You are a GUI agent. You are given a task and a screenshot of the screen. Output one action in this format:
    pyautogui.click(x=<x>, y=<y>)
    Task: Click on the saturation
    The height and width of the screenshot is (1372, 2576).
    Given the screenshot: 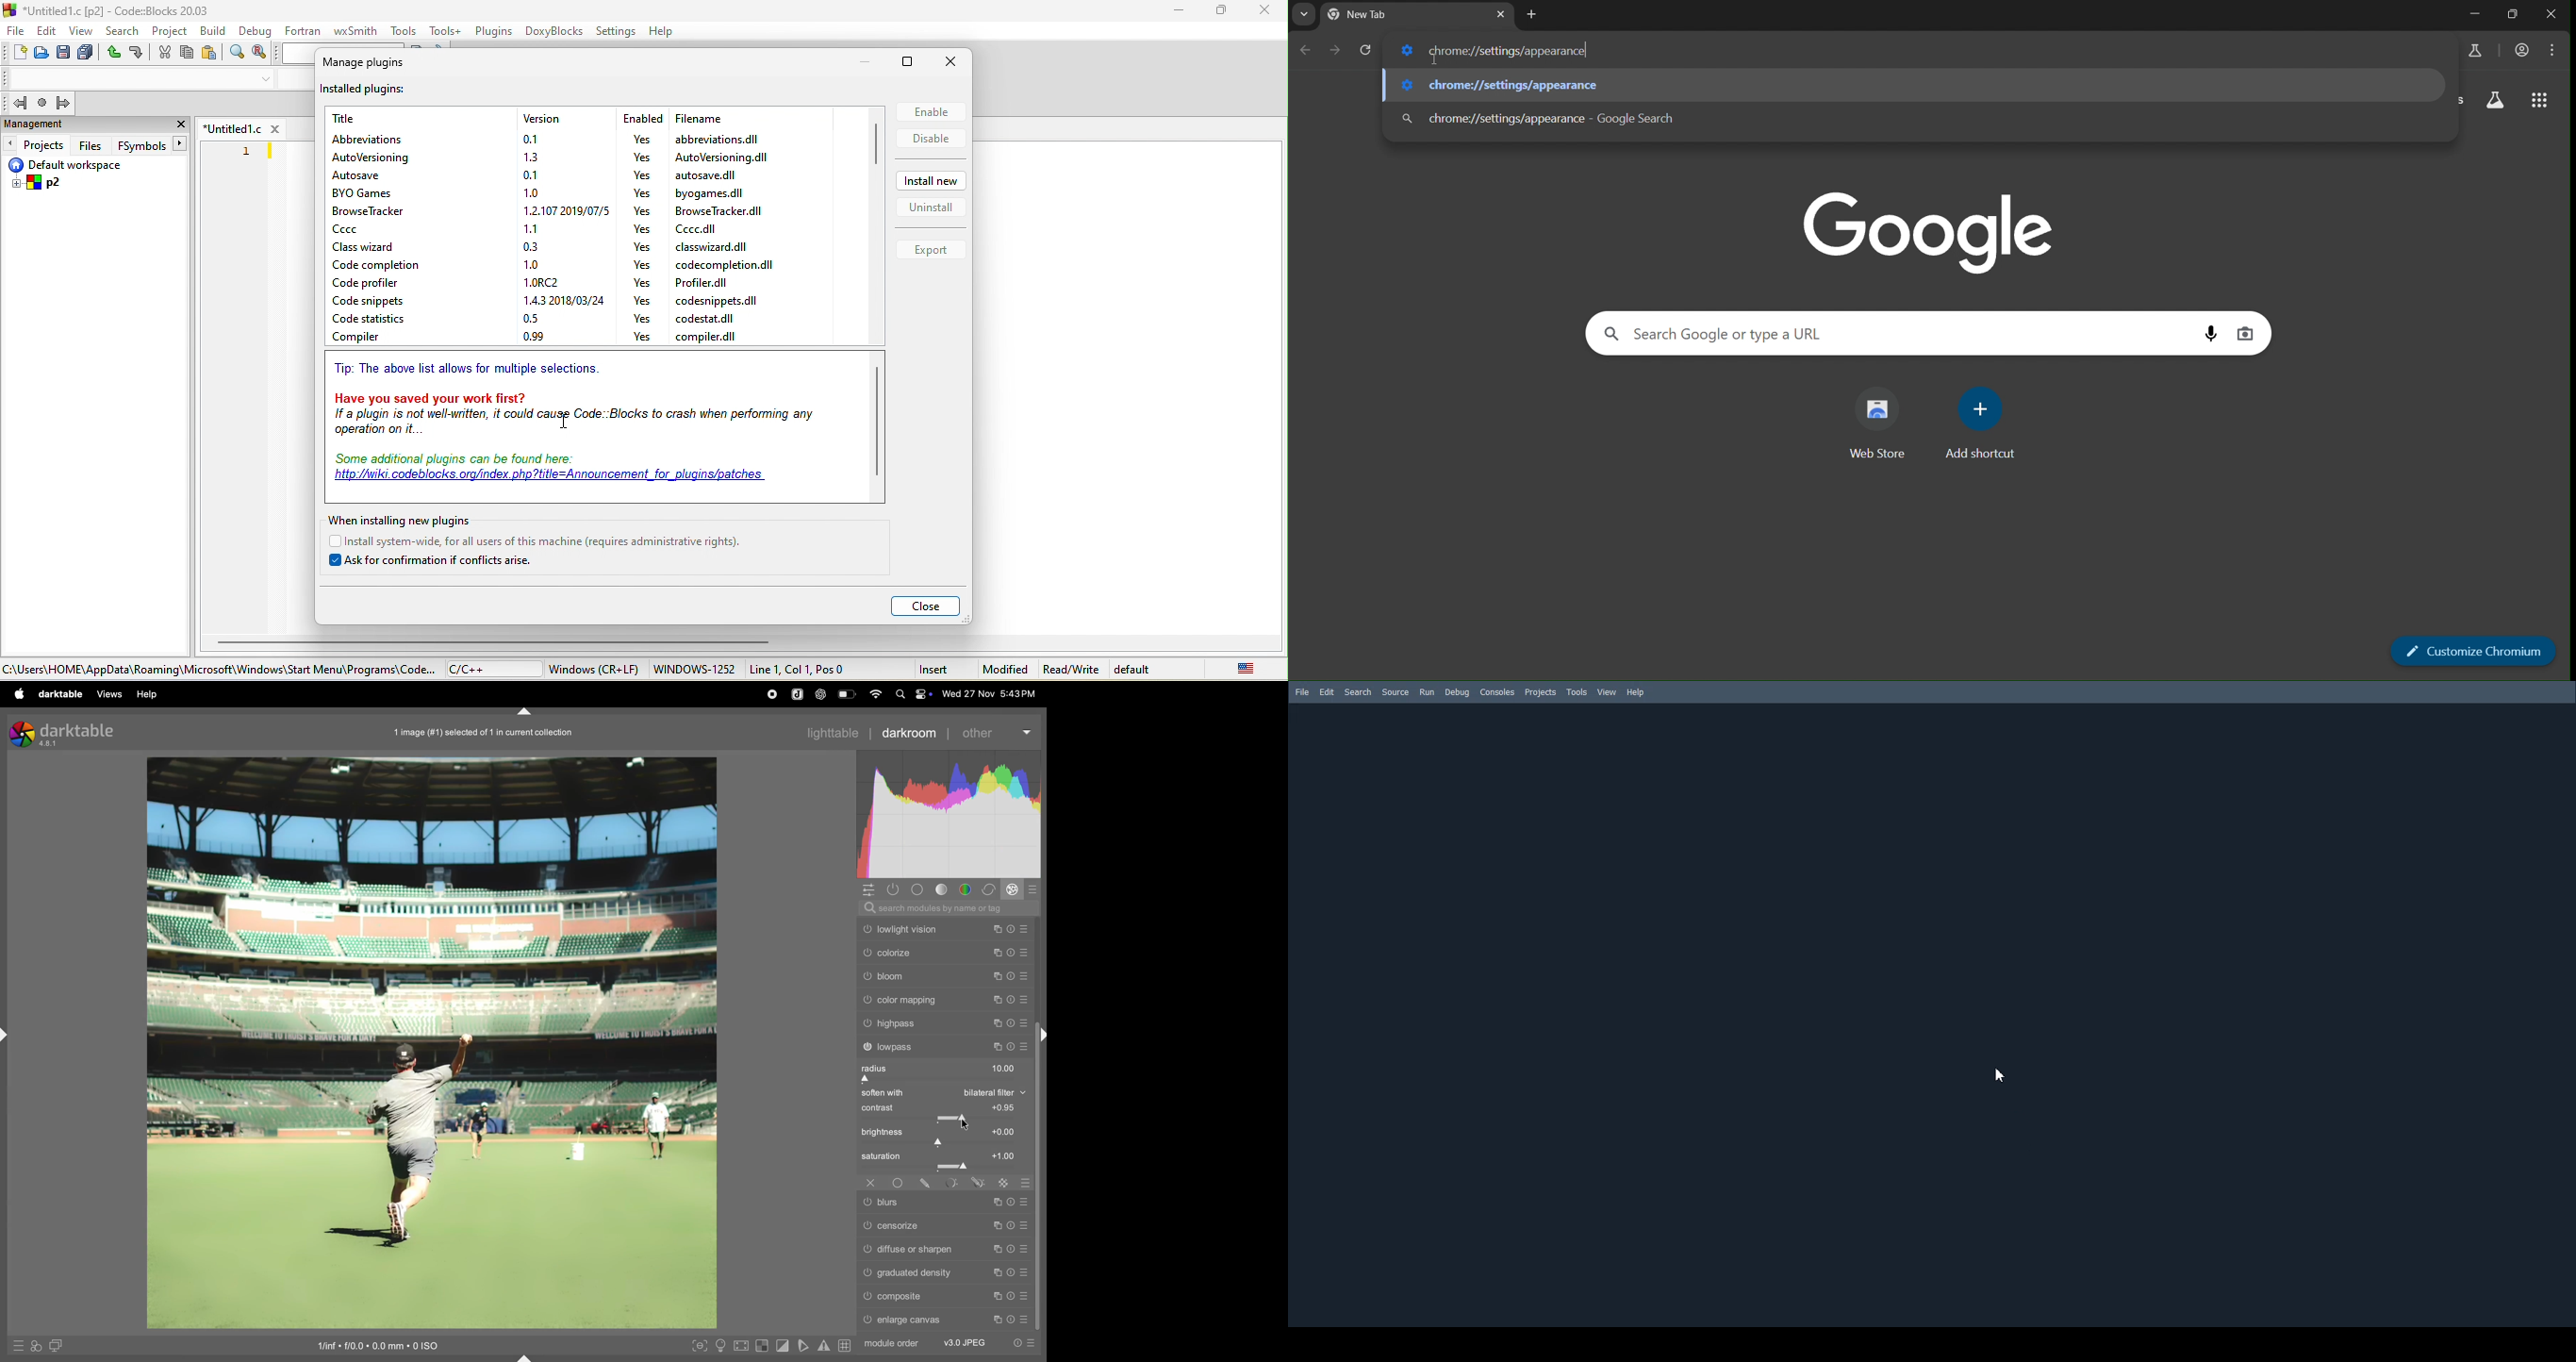 What is the action you would take?
    pyautogui.click(x=942, y=1161)
    